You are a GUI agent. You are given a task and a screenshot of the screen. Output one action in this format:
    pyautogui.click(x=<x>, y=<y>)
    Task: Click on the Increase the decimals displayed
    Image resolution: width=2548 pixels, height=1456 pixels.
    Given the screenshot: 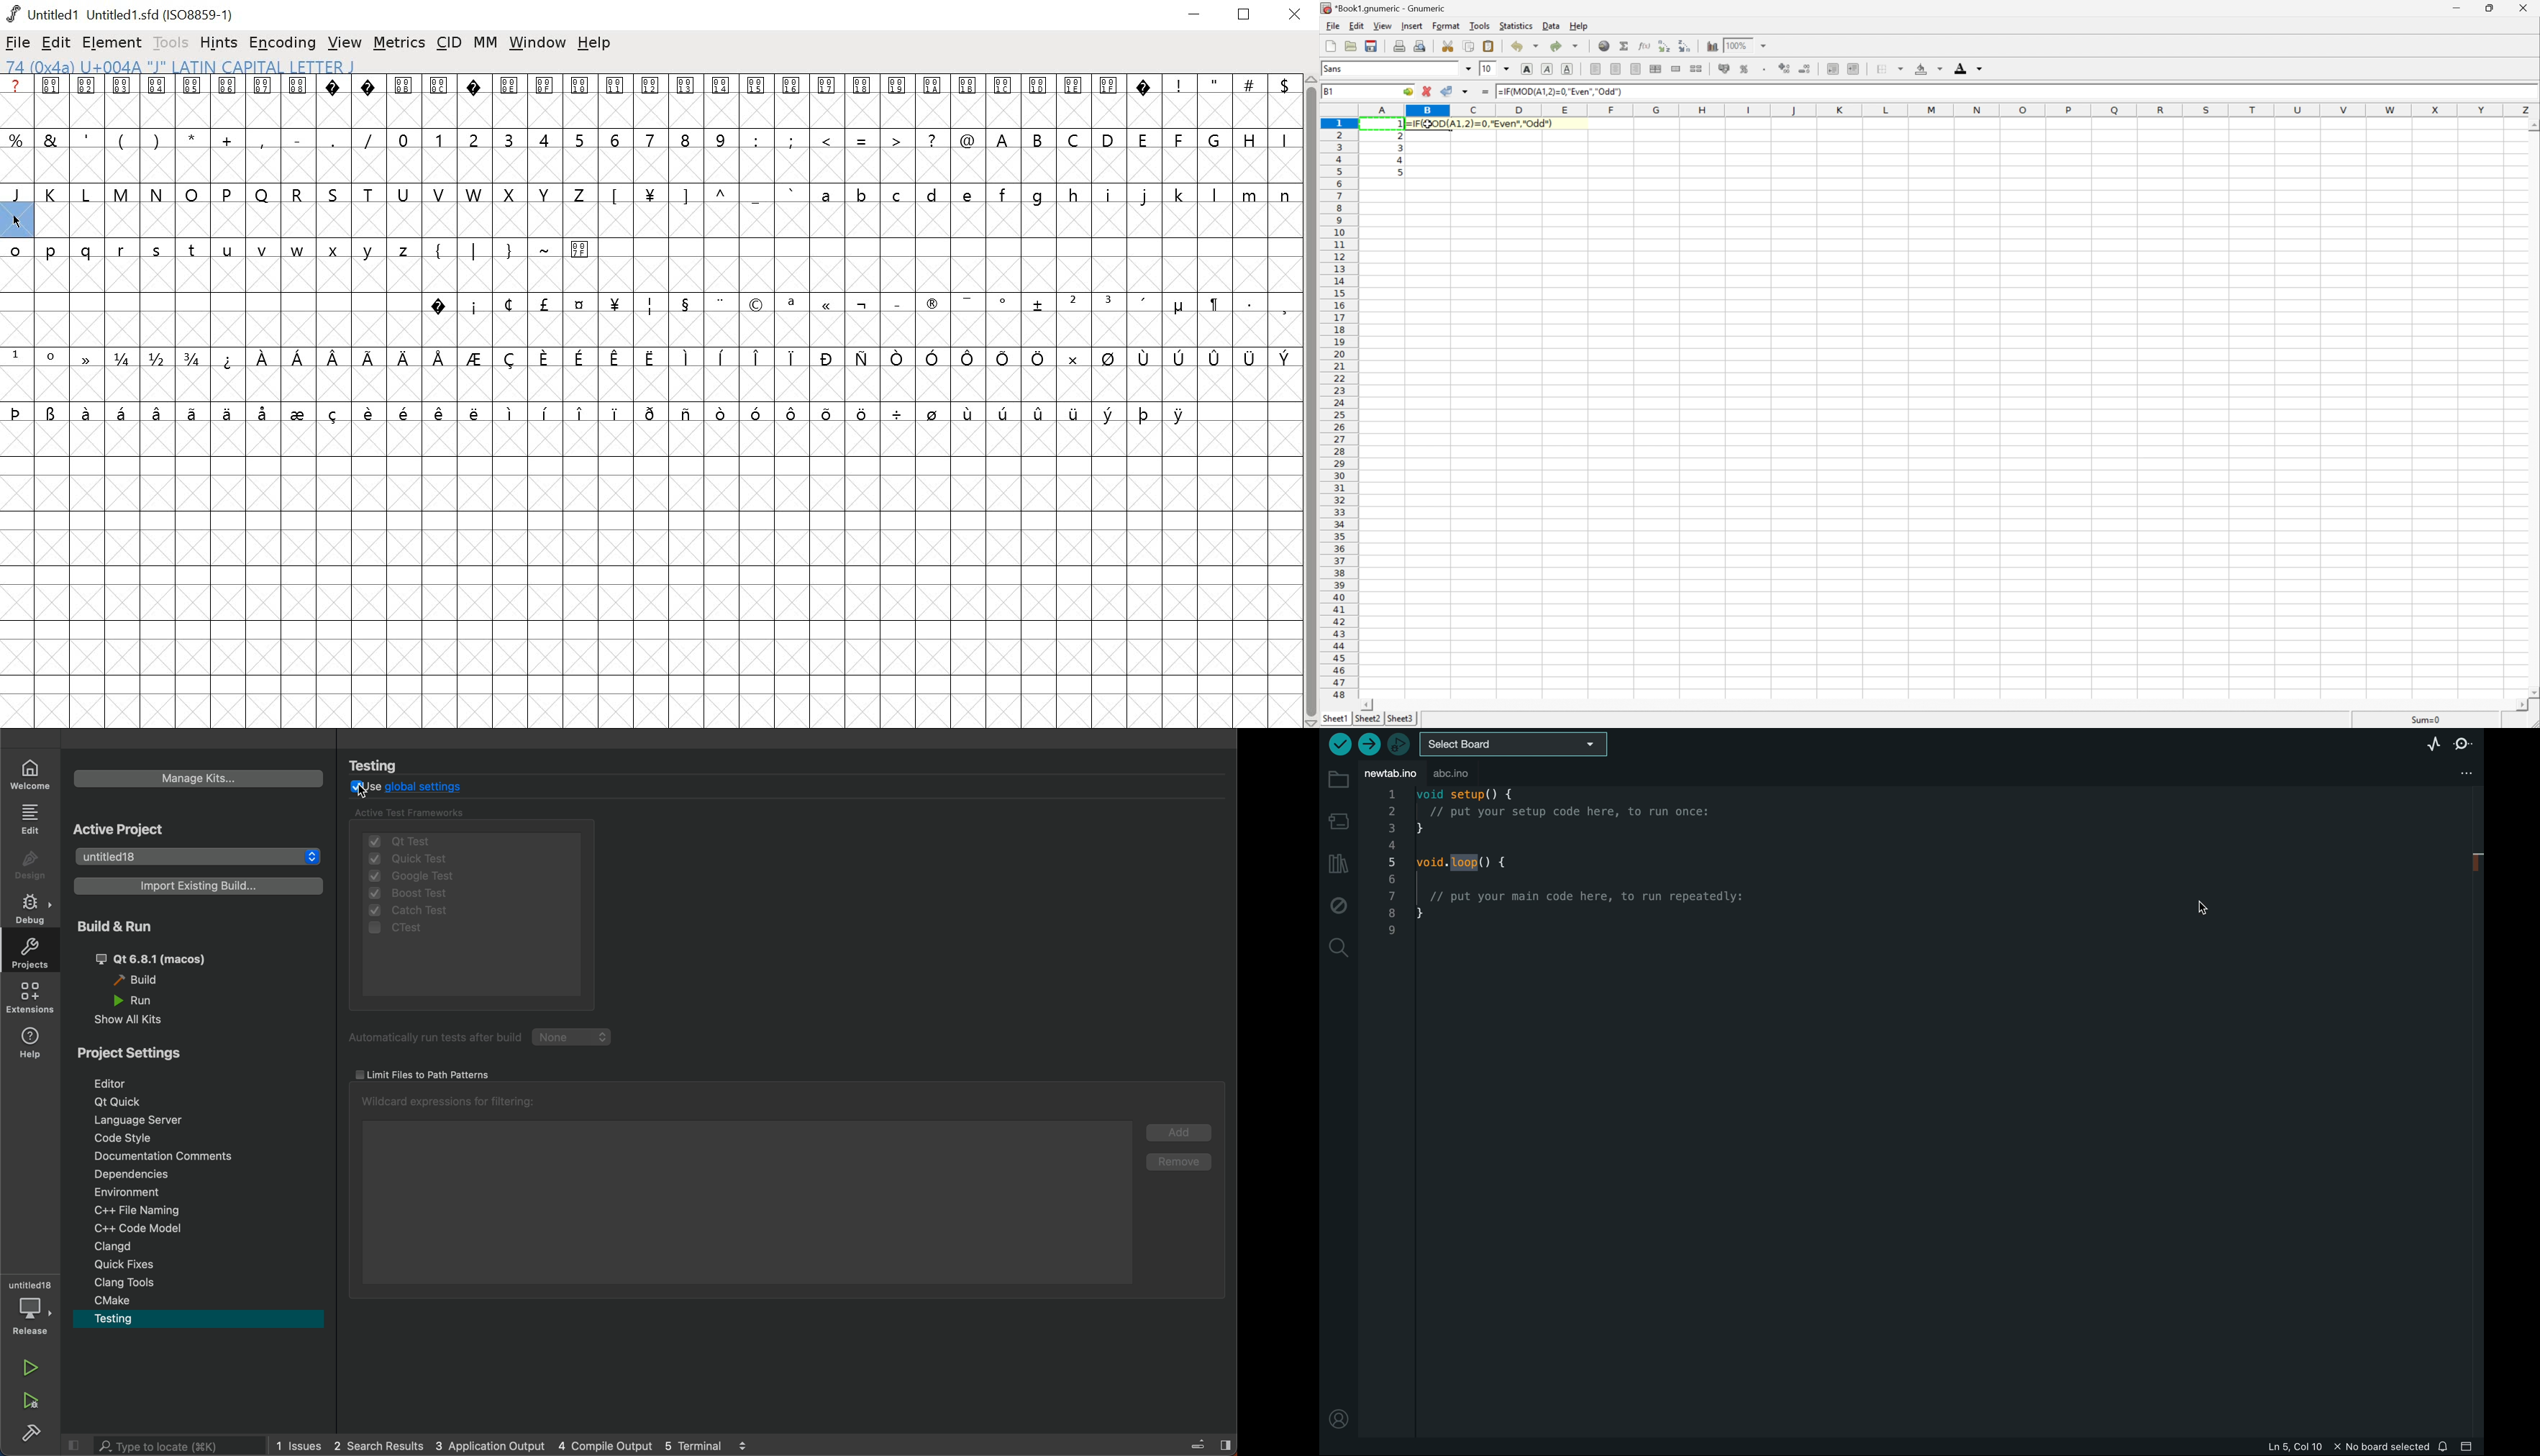 What is the action you would take?
    pyautogui.click(x=1786, y=68)
    